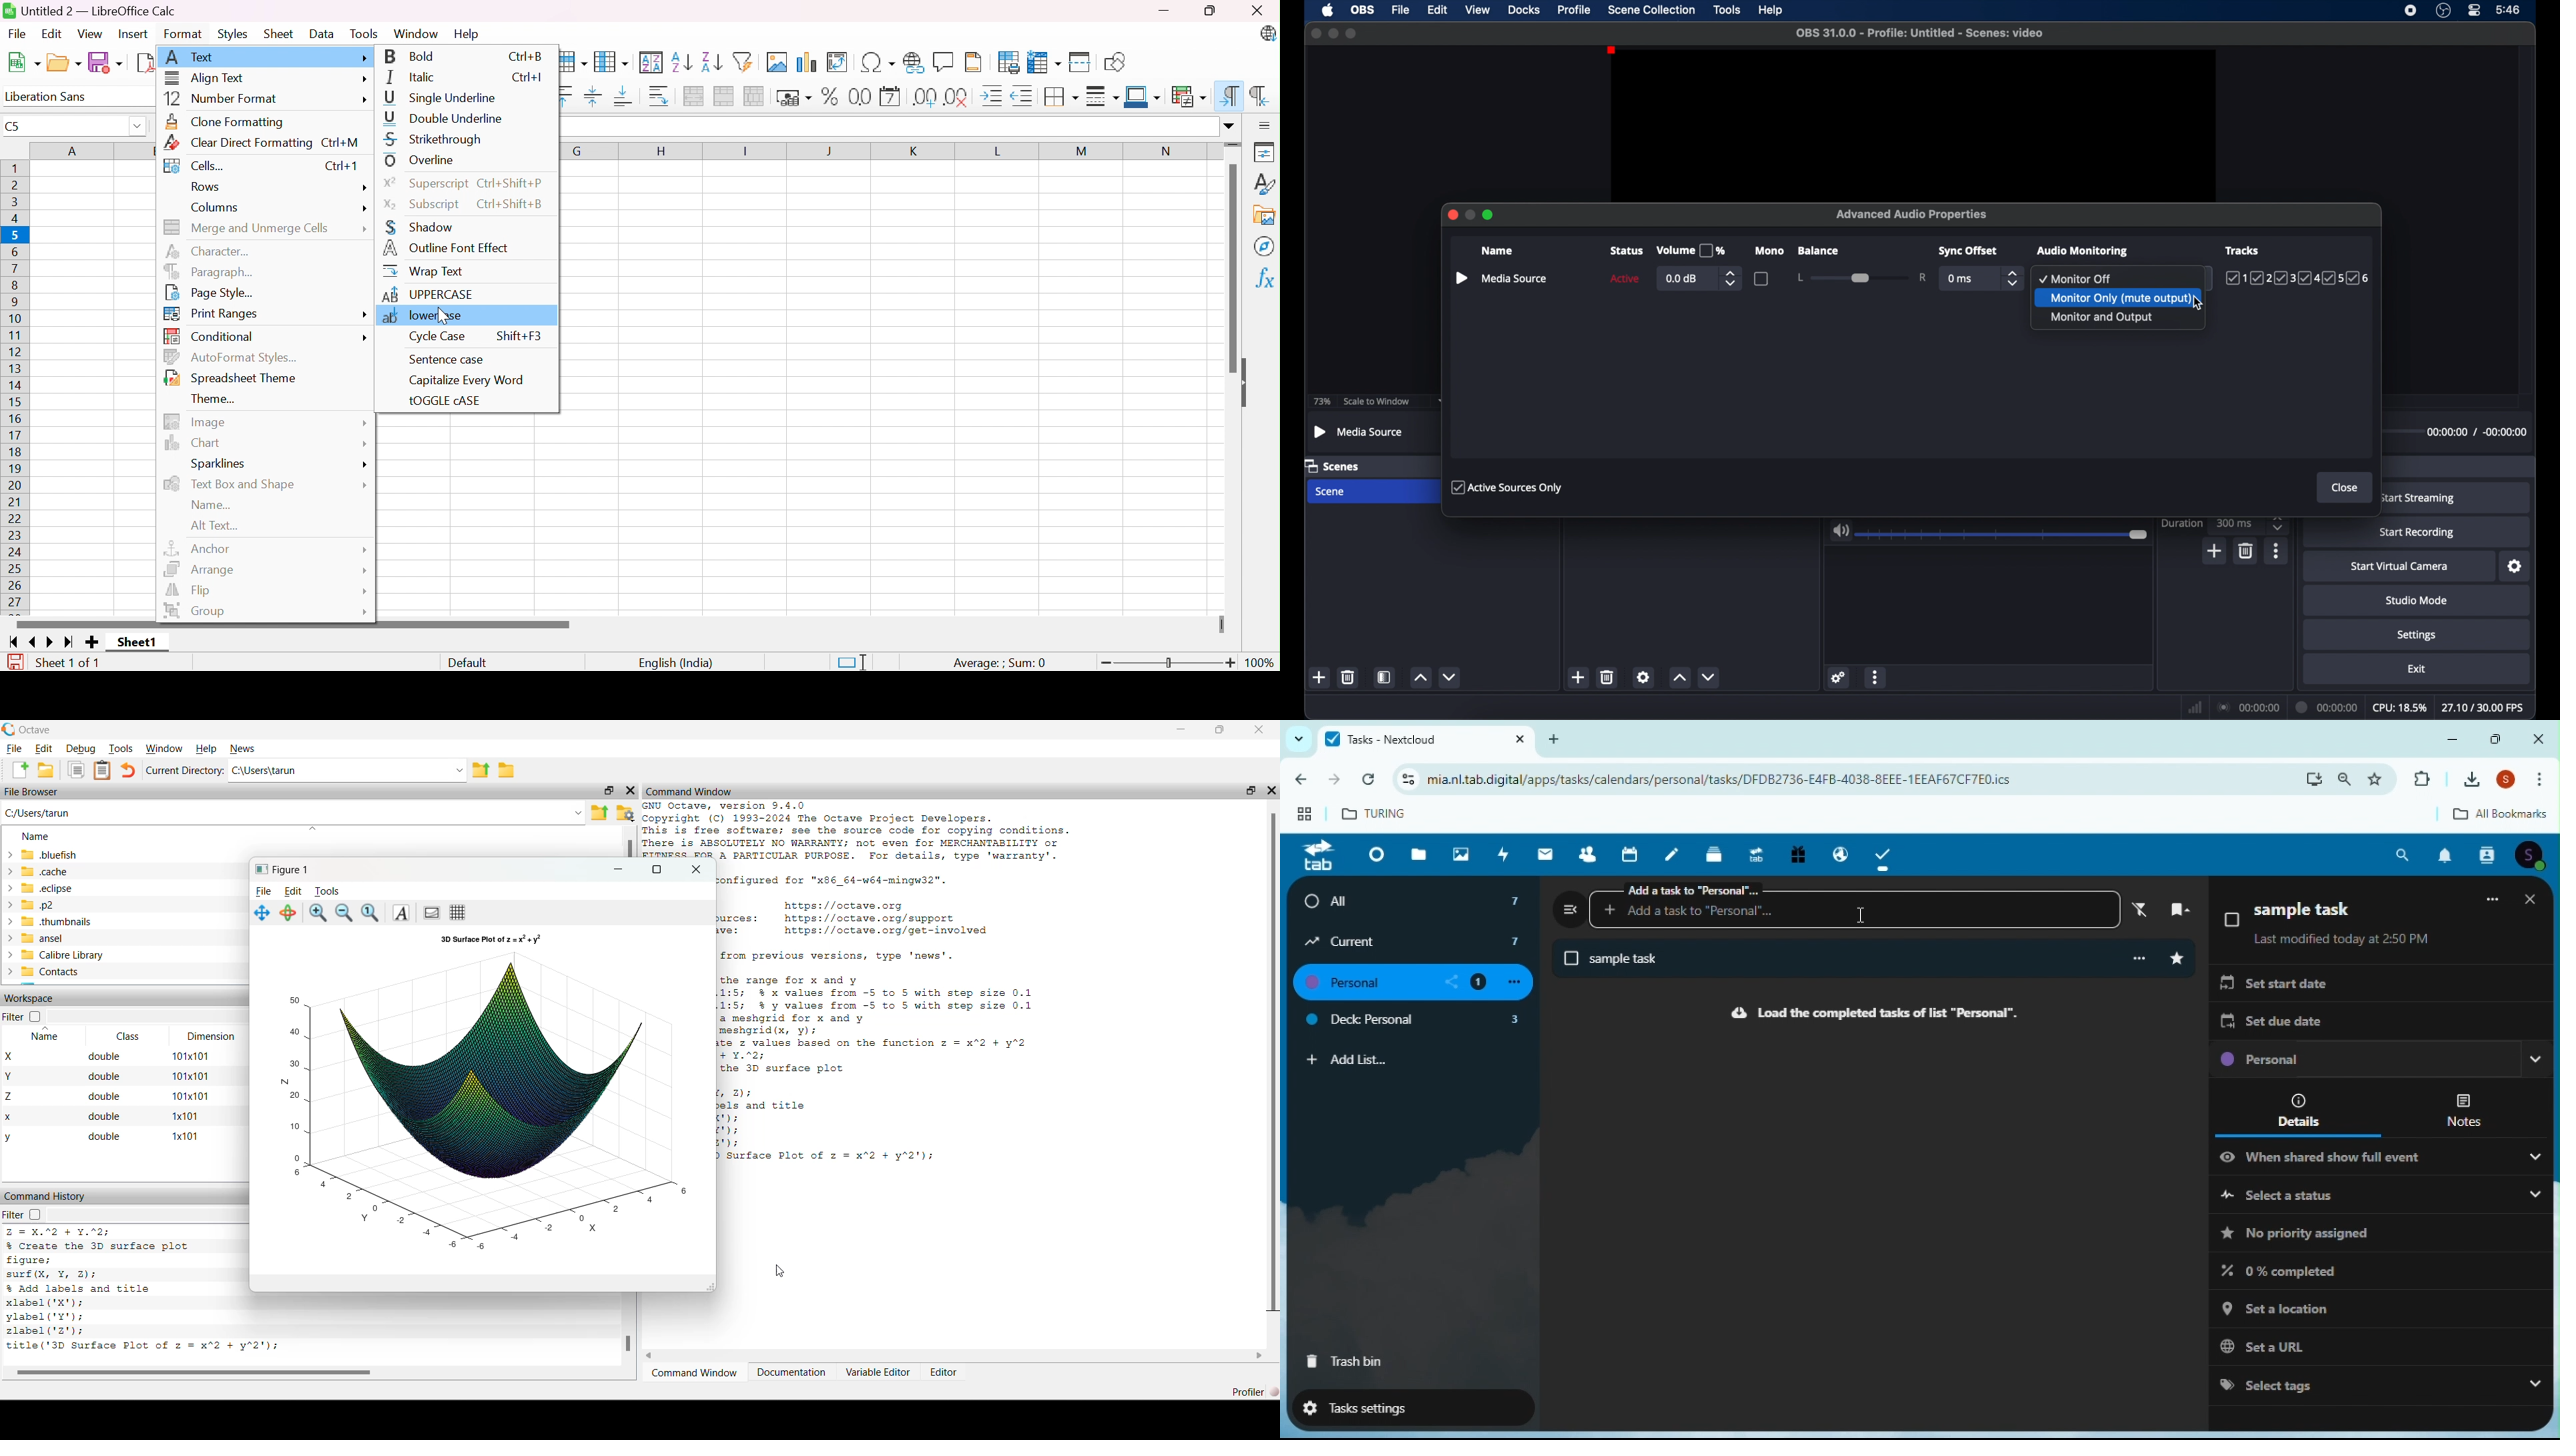 This screenshot has height=1456, width=2576. What do you see at coordinates (468, 663) in the screenshot?
I see `Default` at bounding box center [468, 663].